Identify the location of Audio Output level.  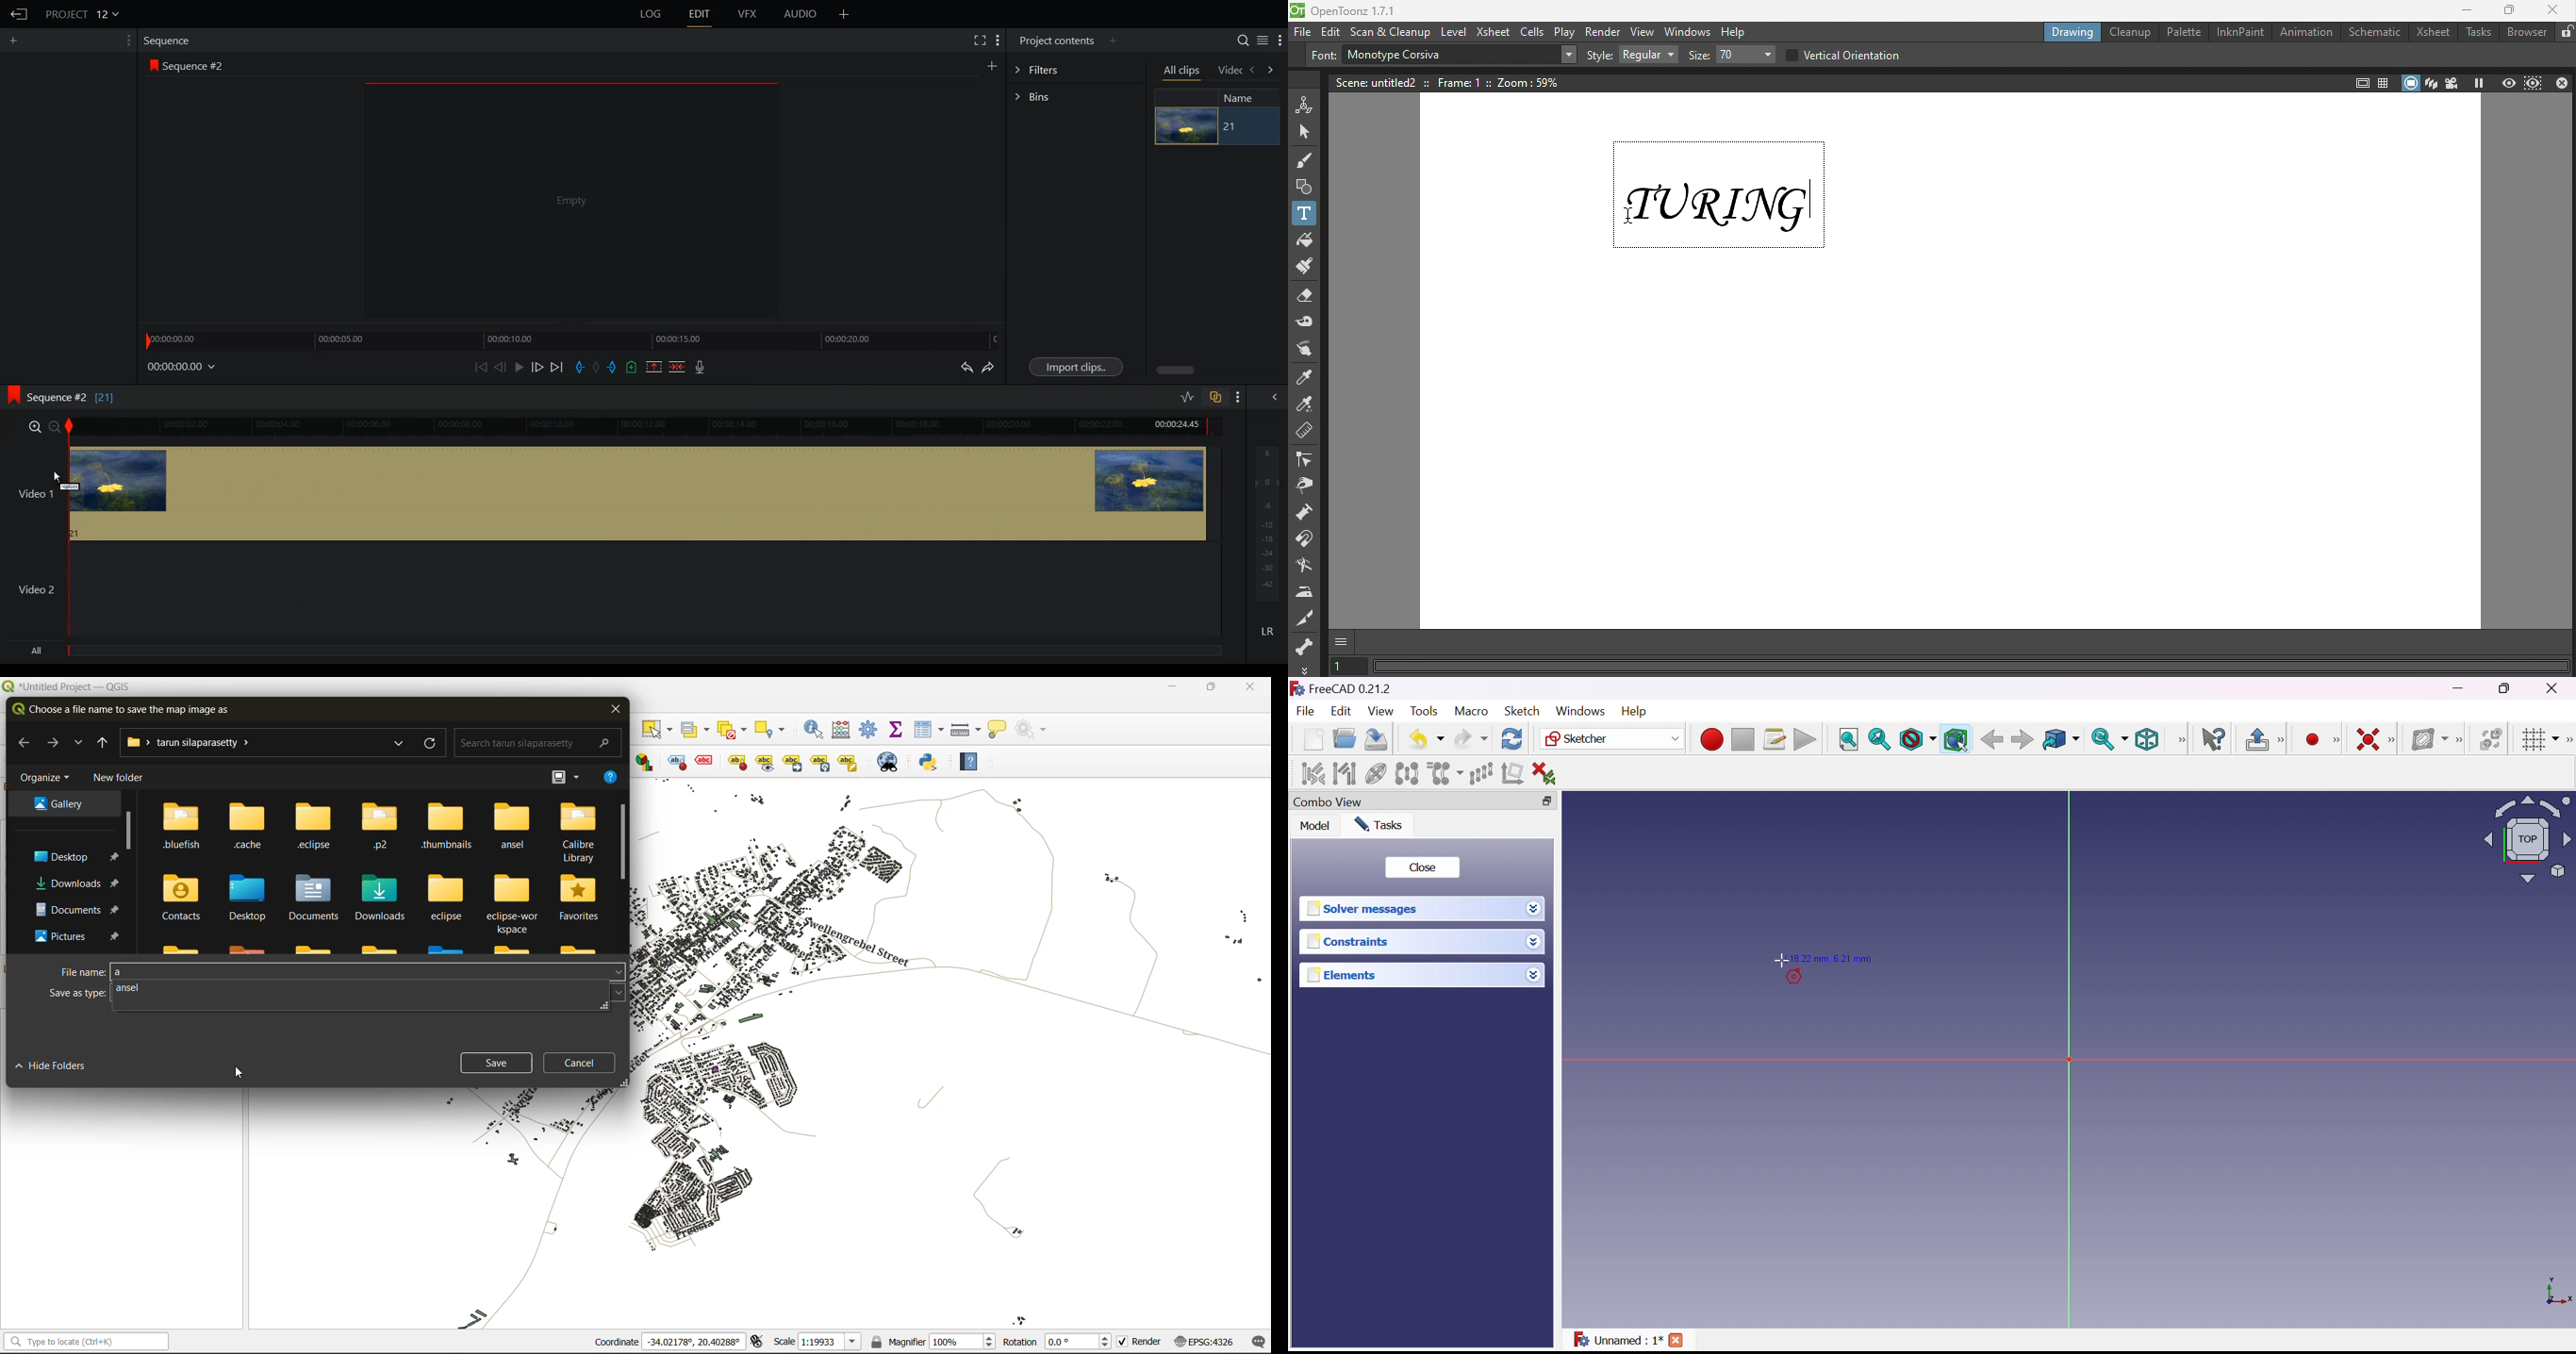
(1265, 523).